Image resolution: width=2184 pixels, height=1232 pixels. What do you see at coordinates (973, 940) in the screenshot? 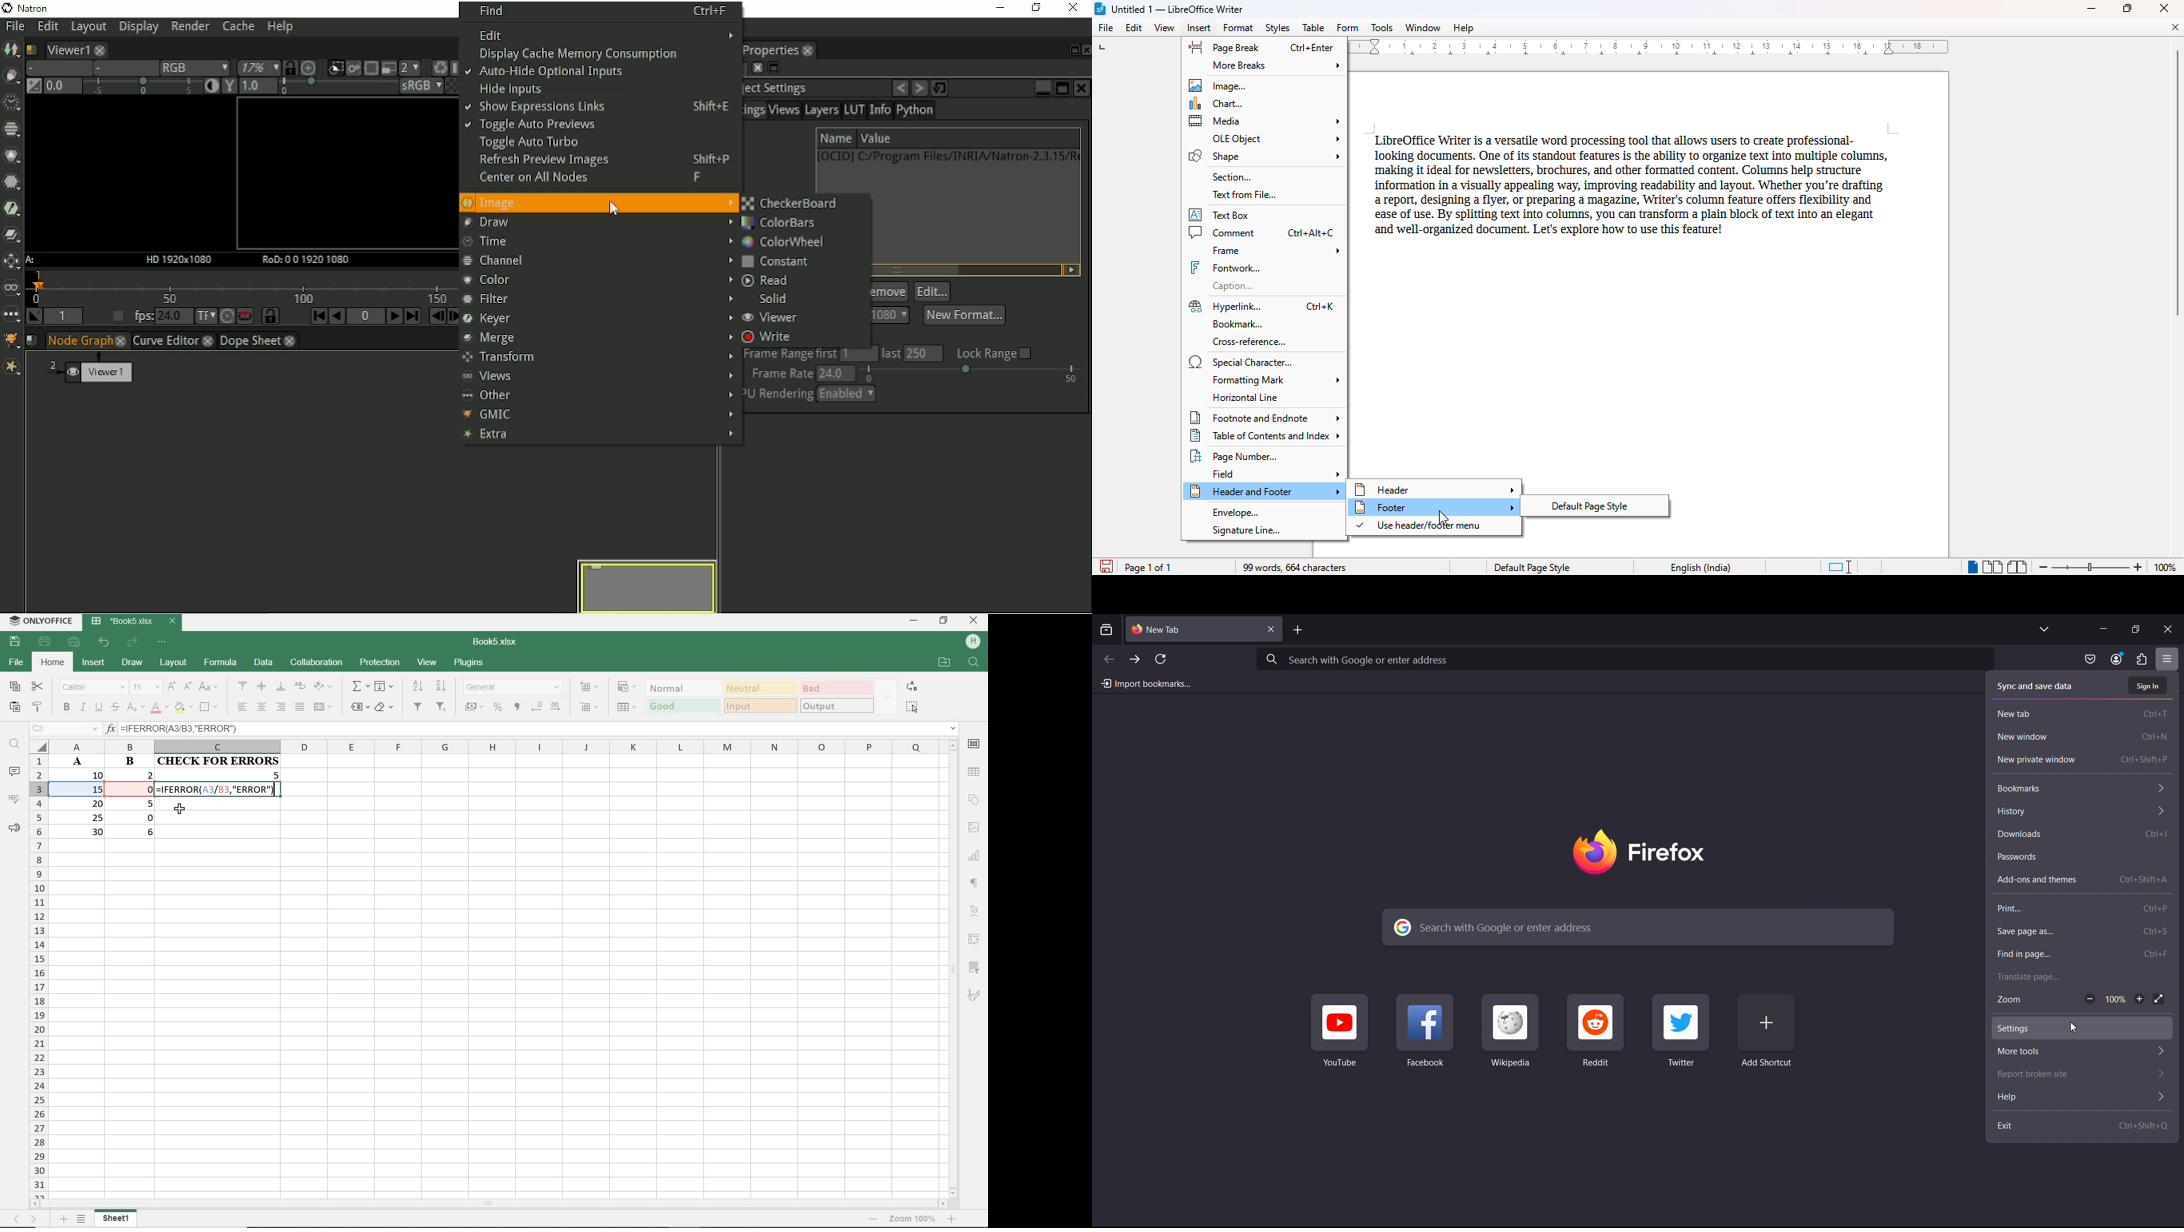
I see `PIVOT TABLE` at bounding box center [973, 940].